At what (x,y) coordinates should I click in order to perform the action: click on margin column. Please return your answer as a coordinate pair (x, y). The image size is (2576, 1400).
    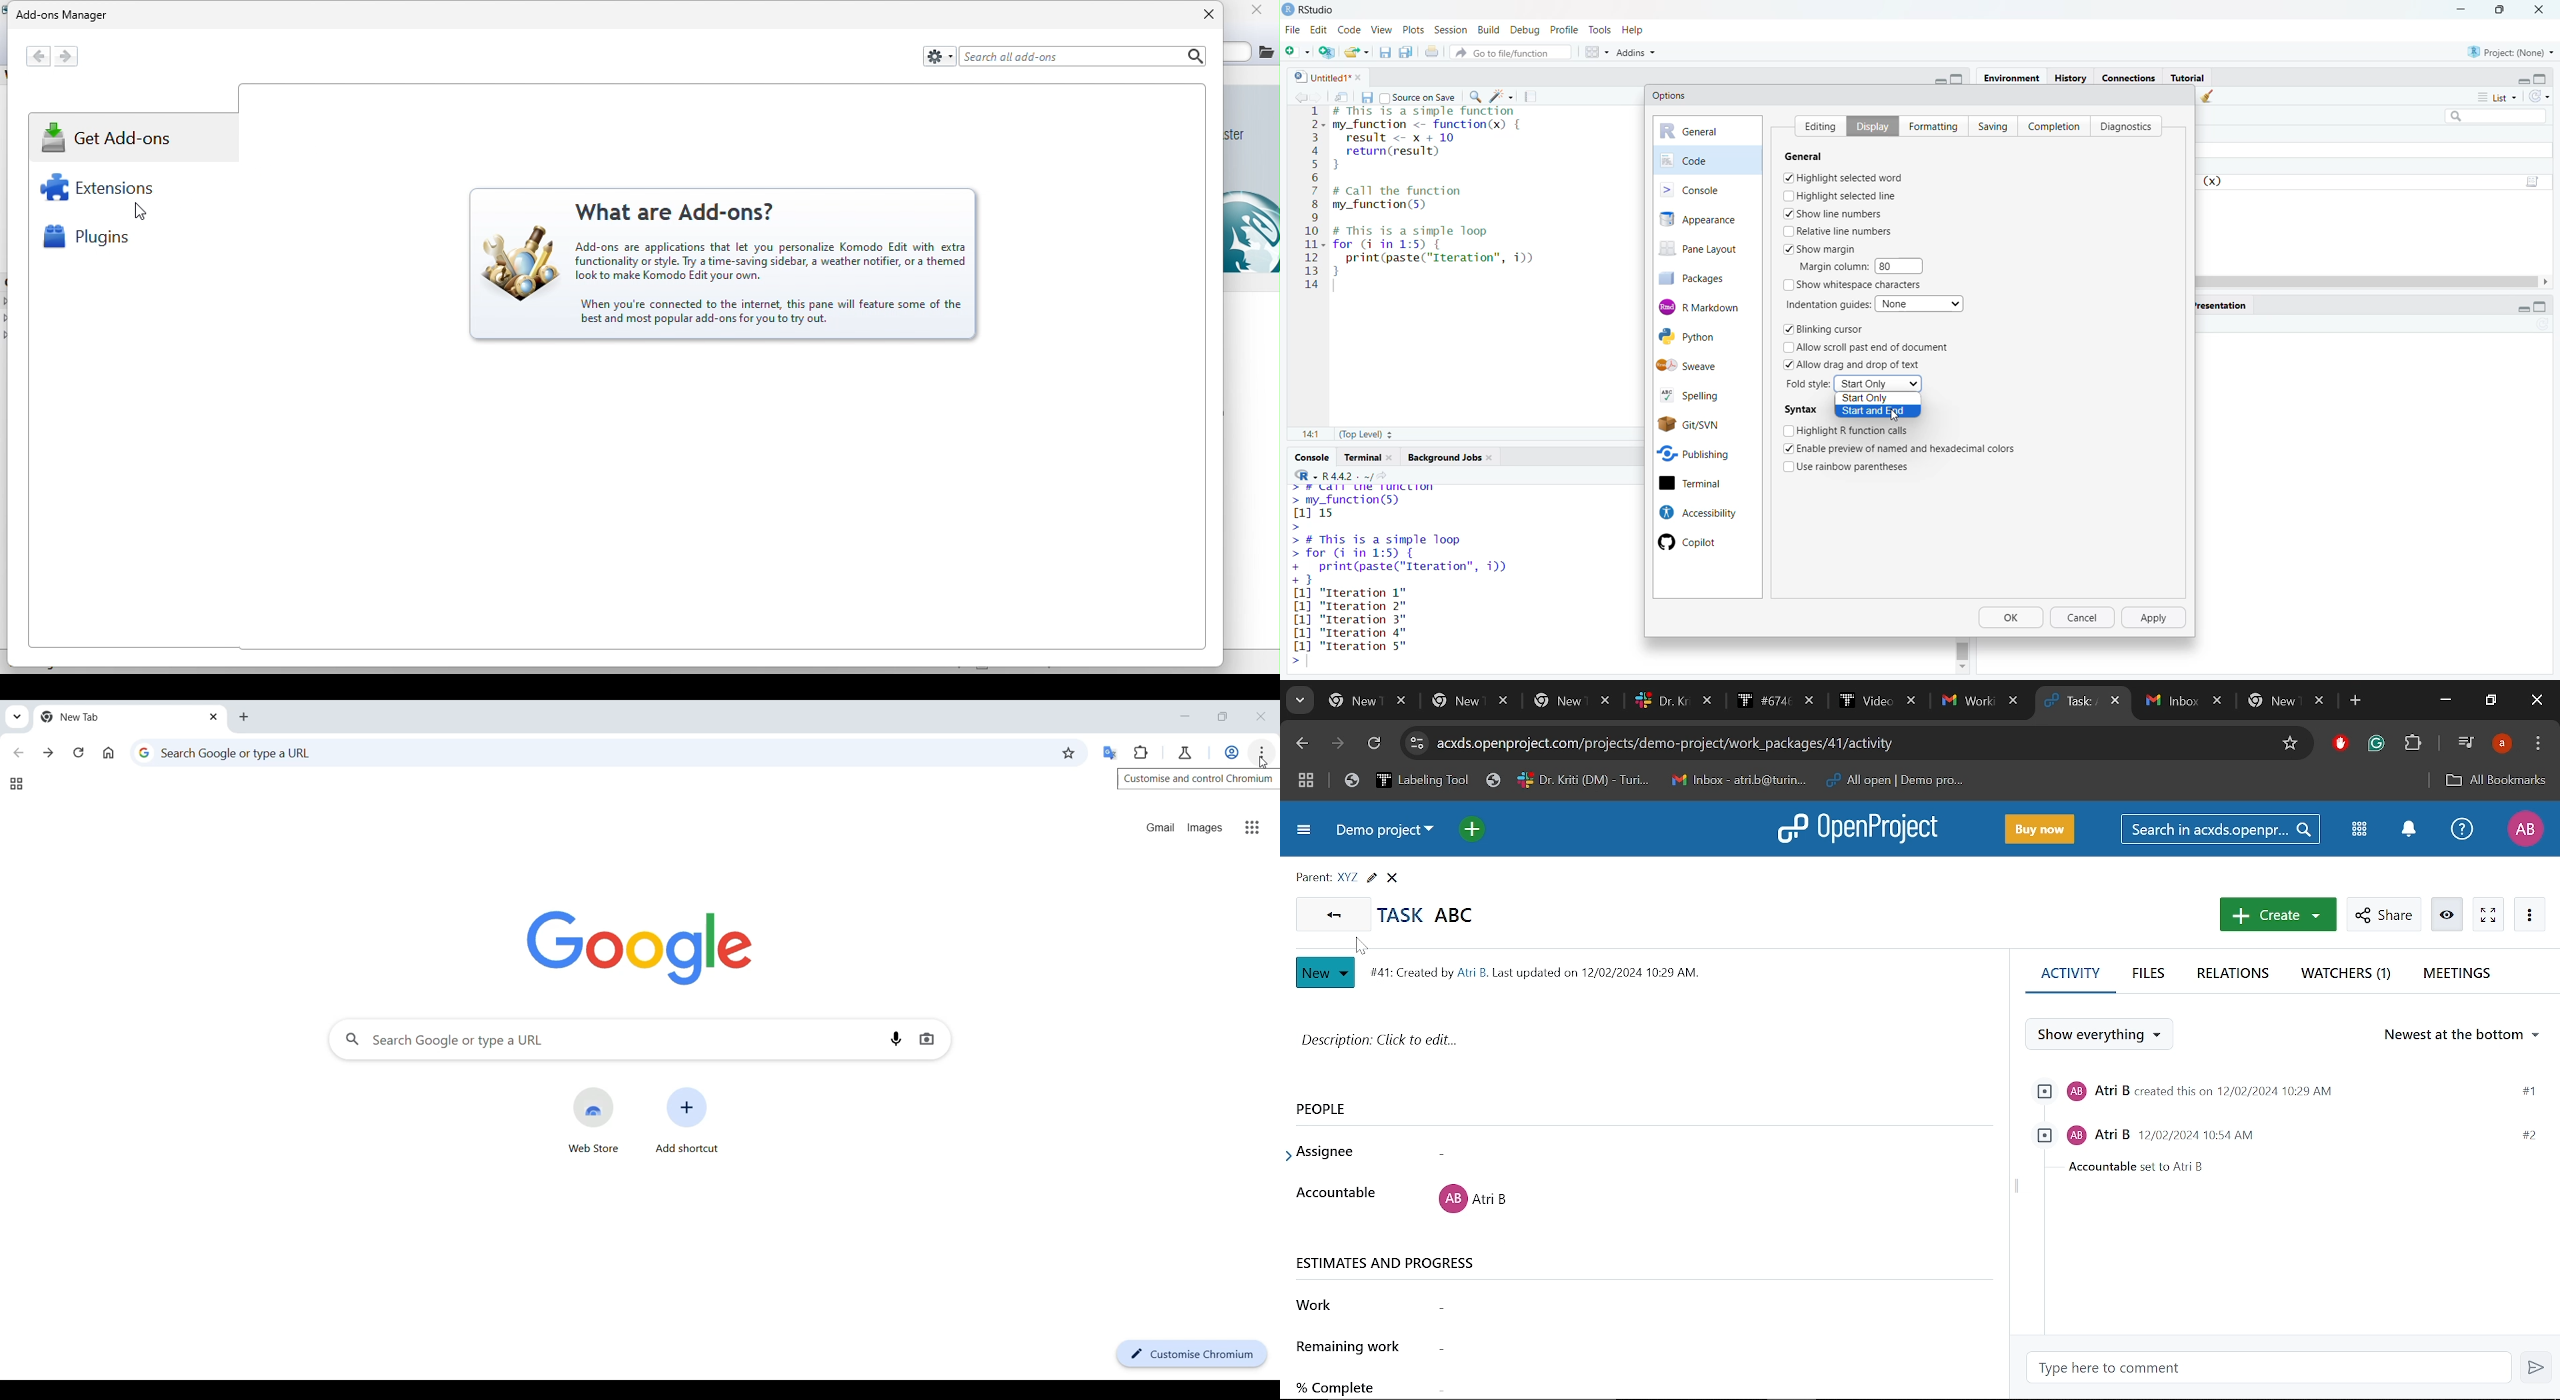
    Looking at the image, I should click on (1831, 266).